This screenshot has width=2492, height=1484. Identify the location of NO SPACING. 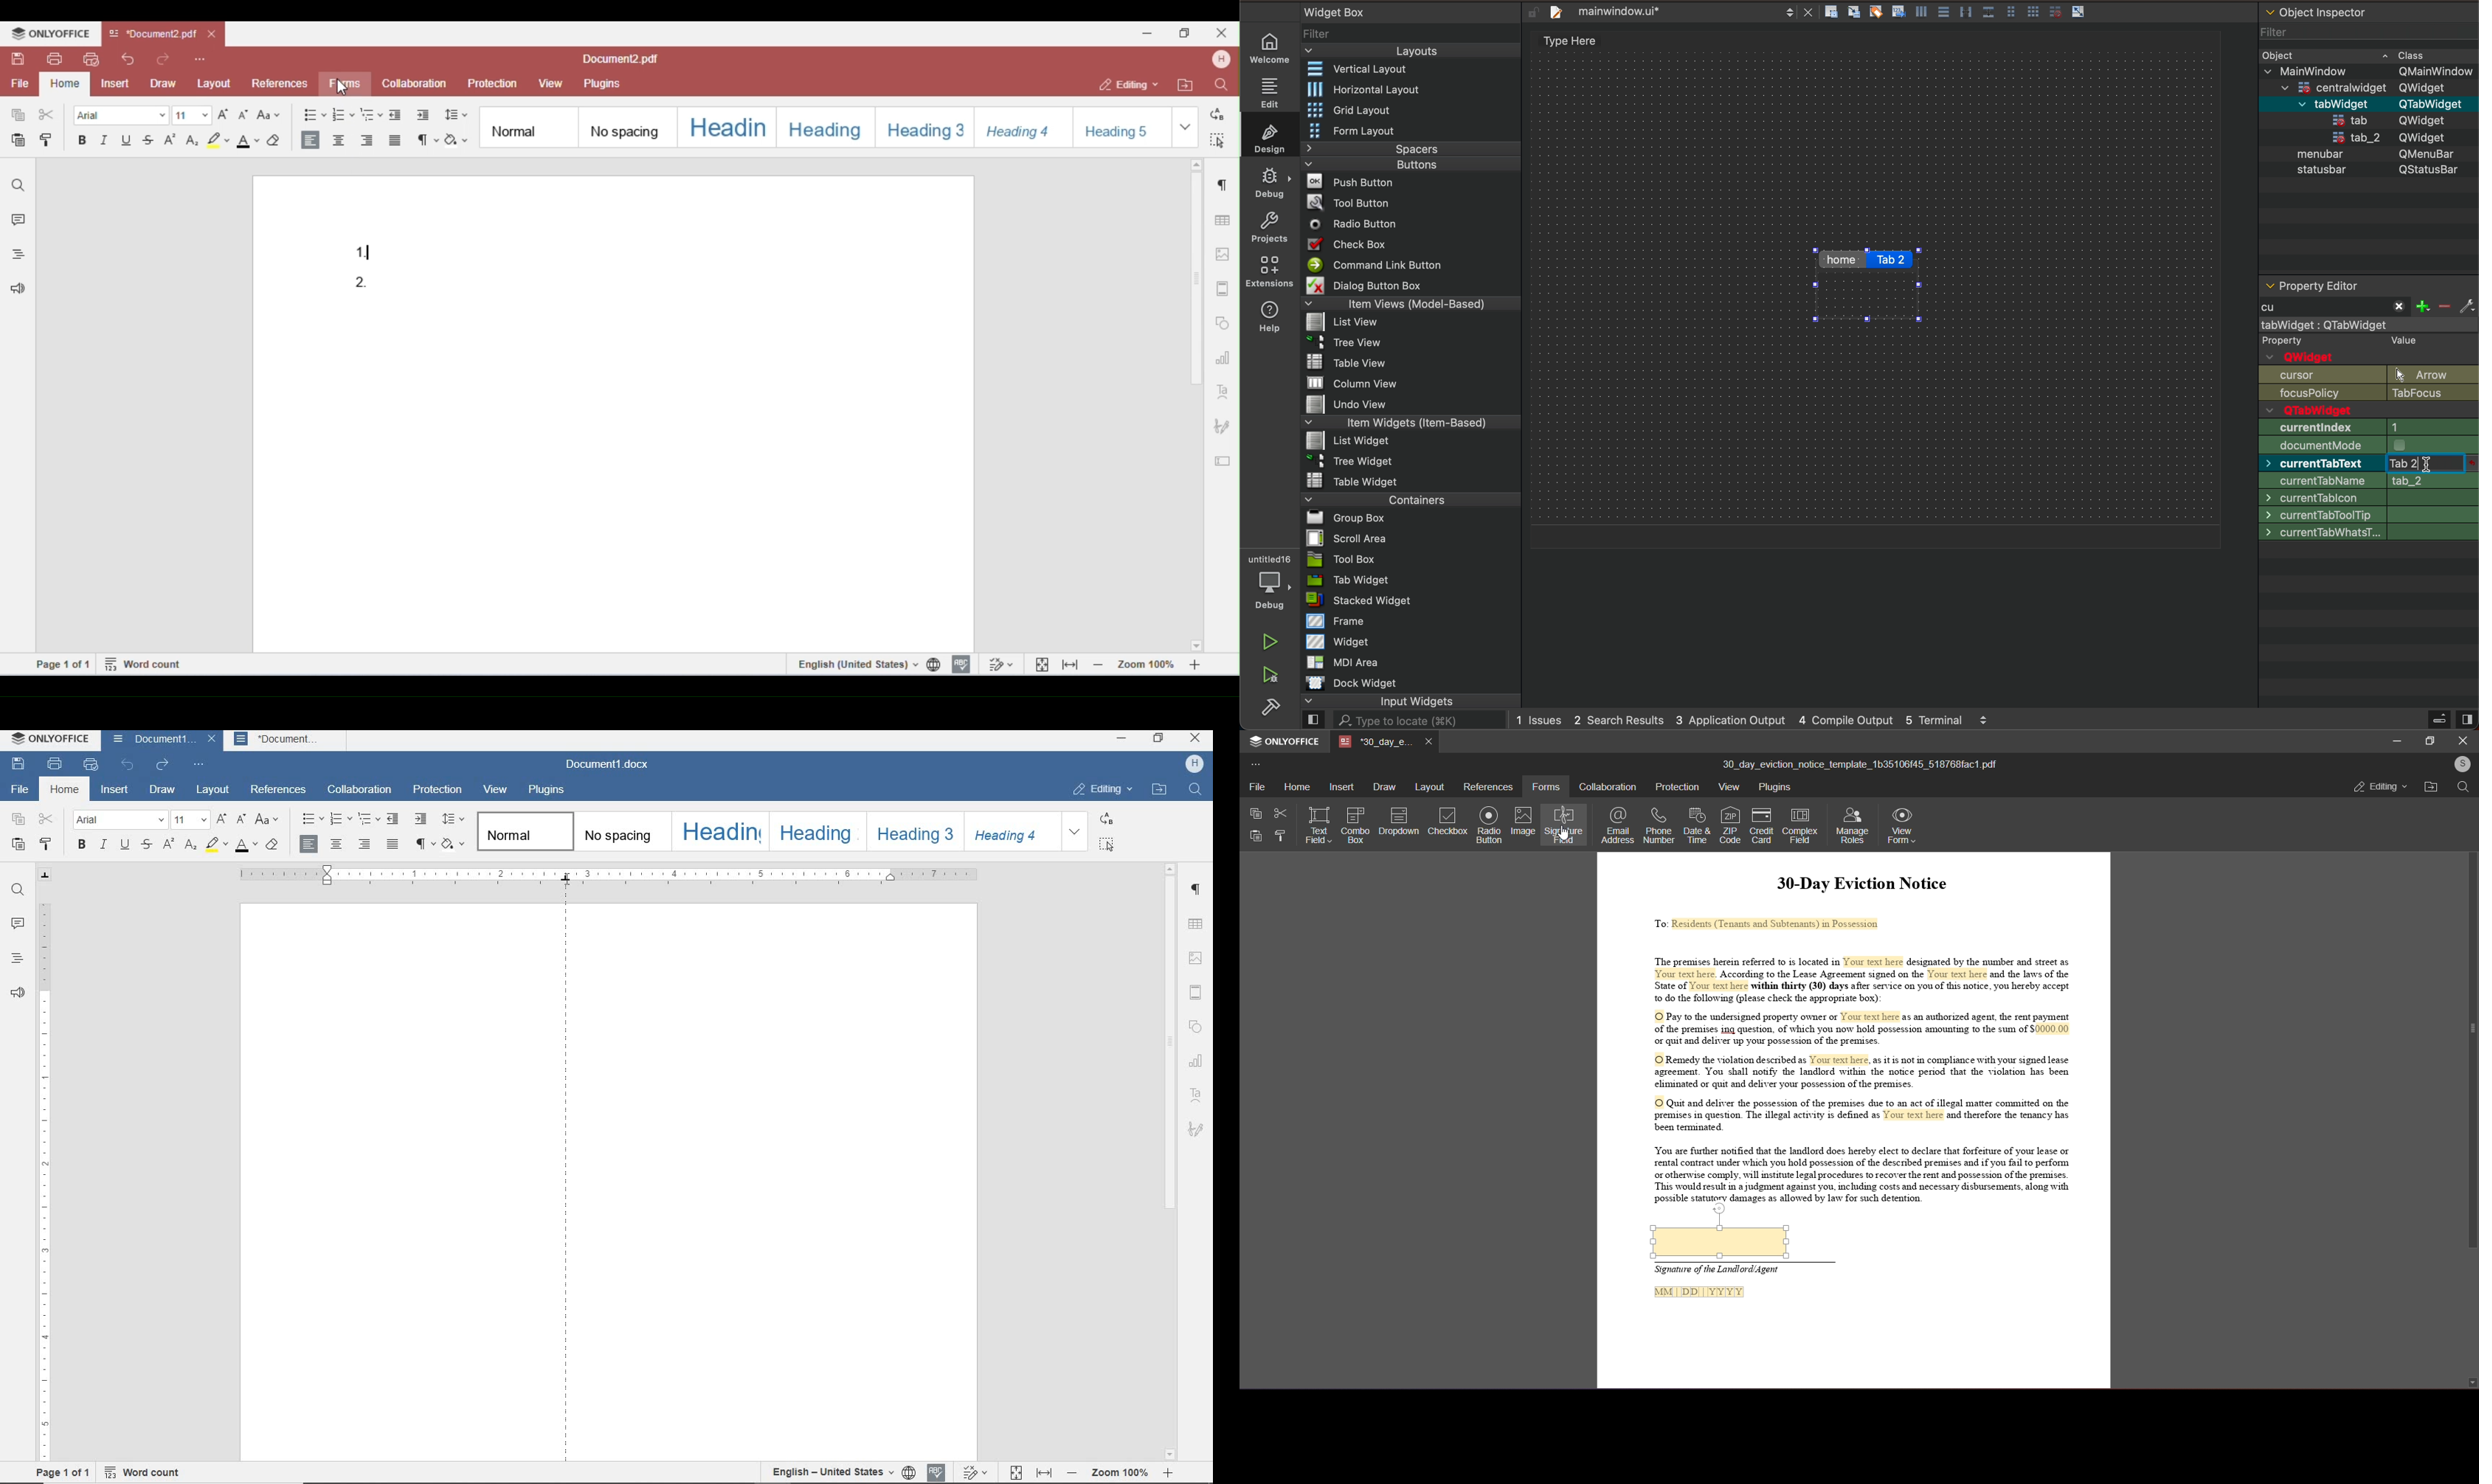
(620, 832).